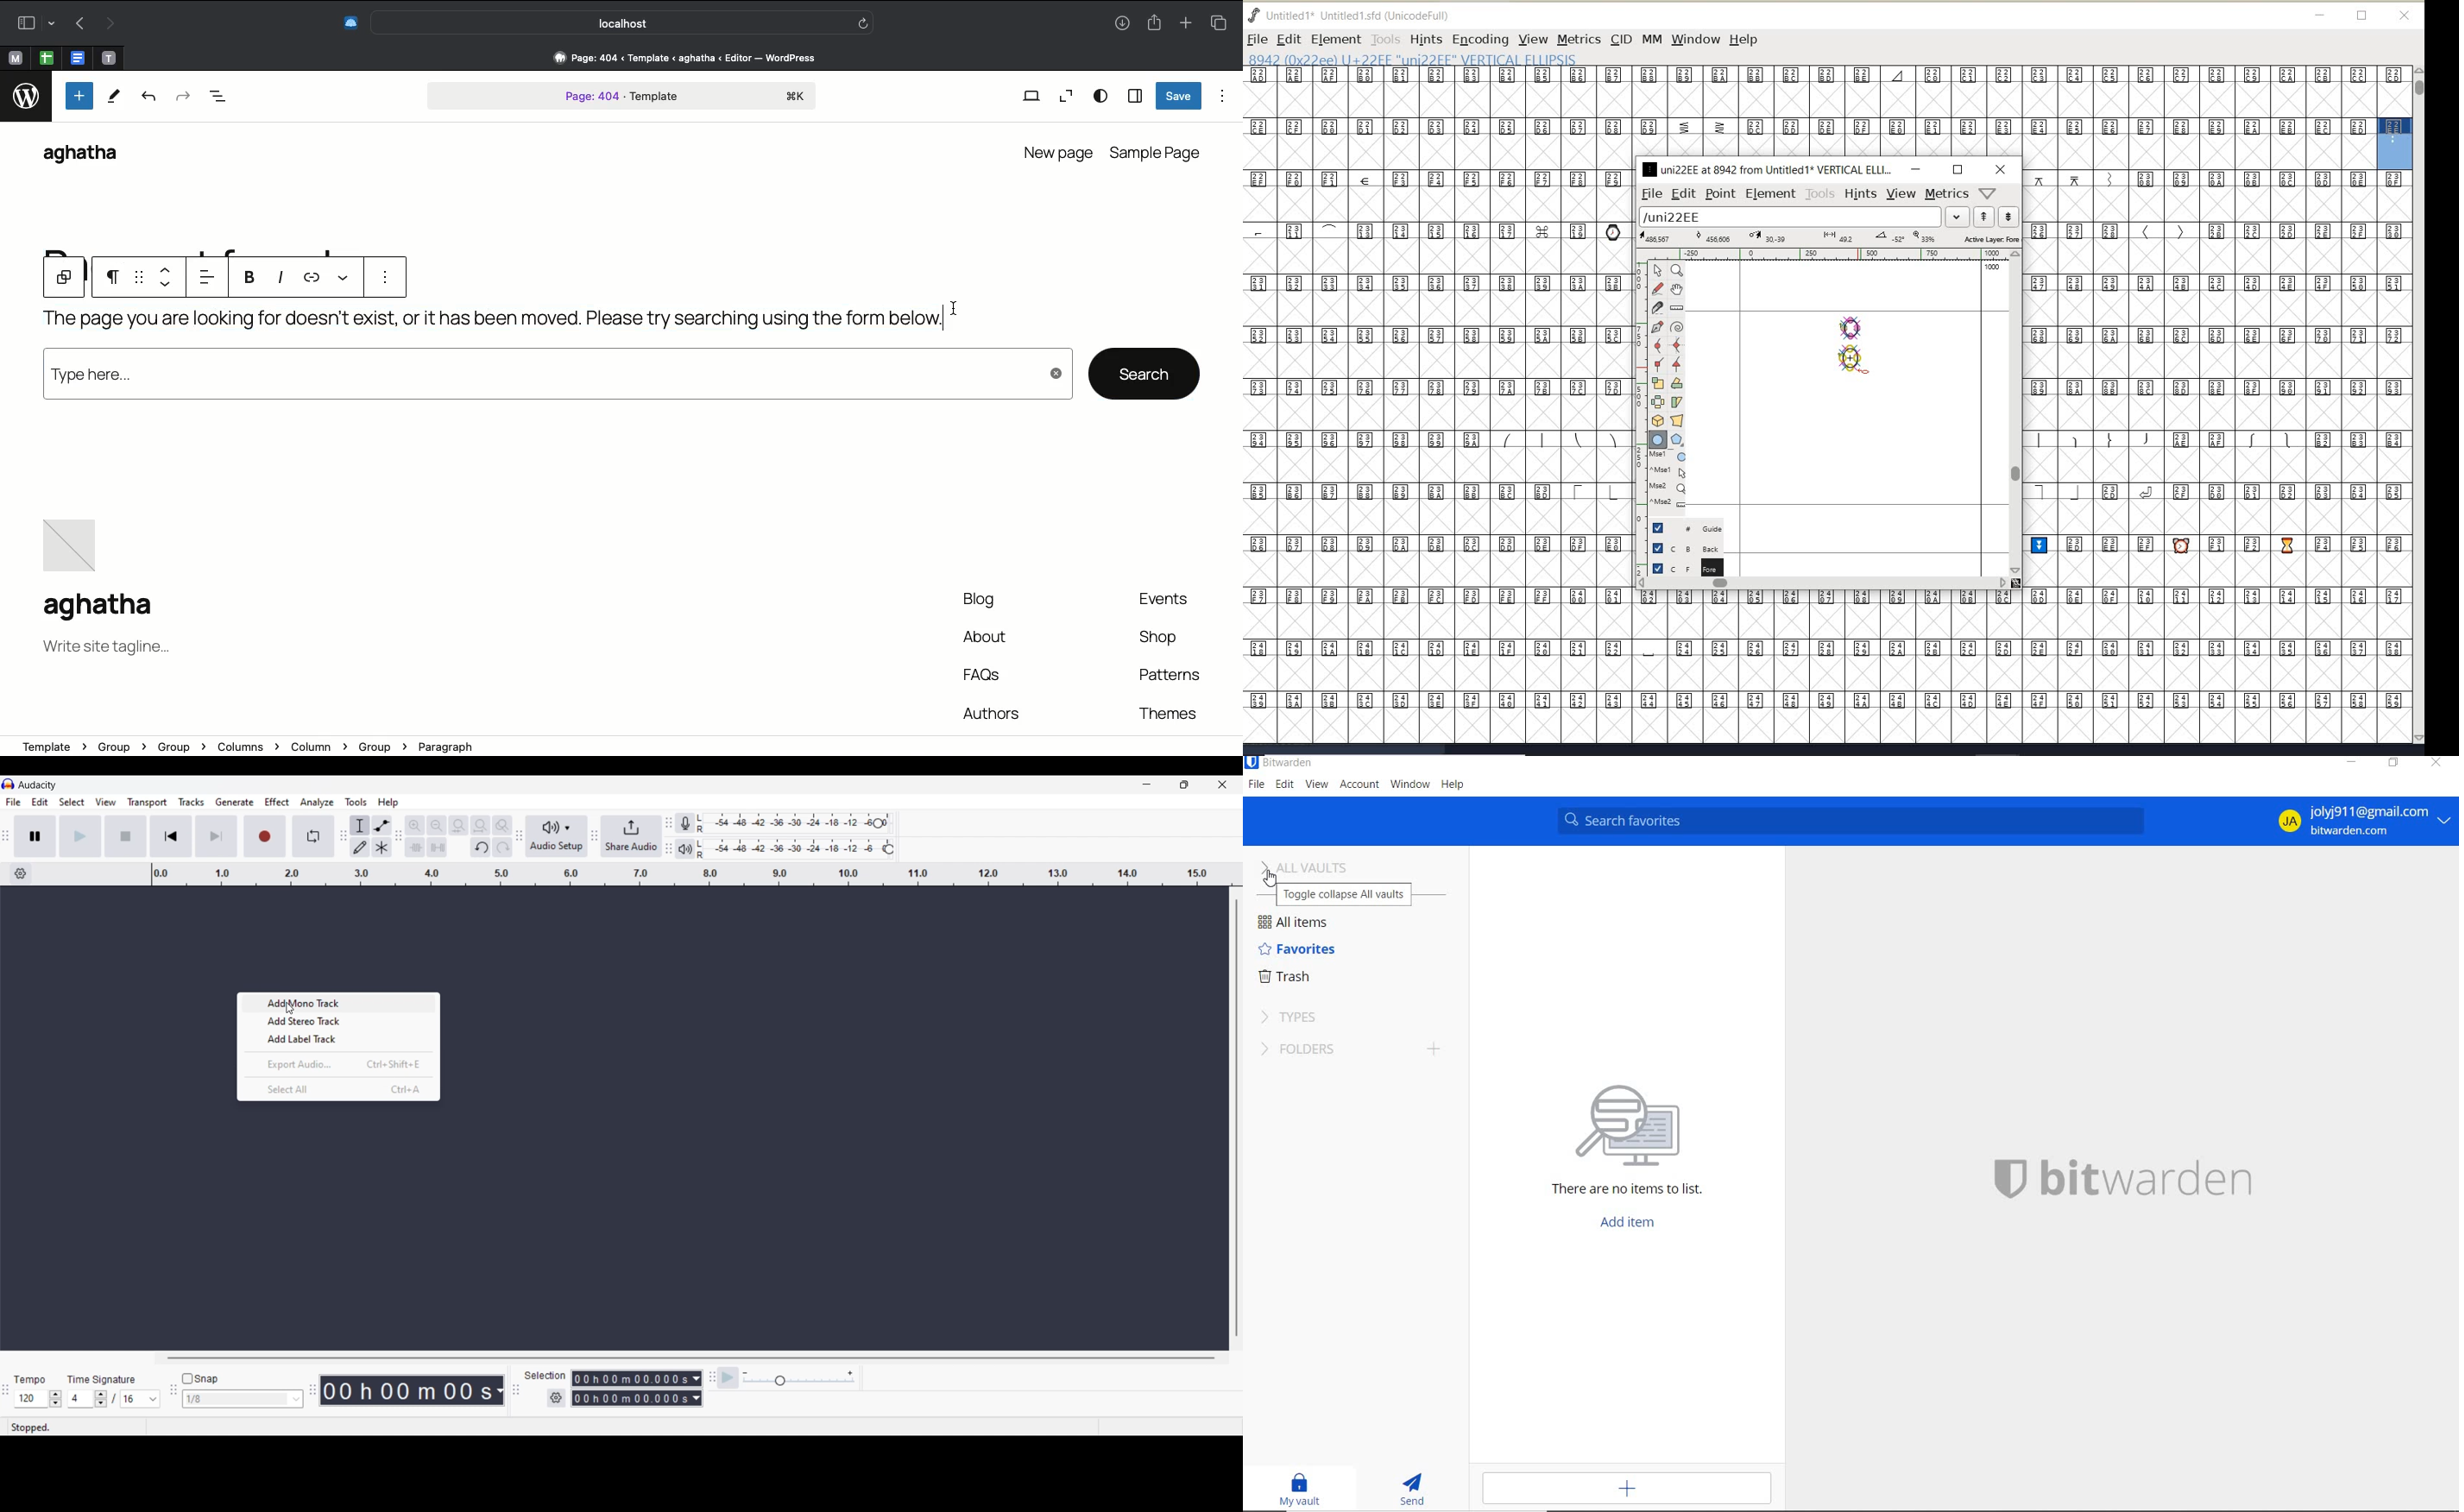 Image resolution: width=2464 pixels, height=1512 pixels. What do you see at coordinates (1682, 193) in the screenshot?
I see `edit` at bounding box center [1682, 193].